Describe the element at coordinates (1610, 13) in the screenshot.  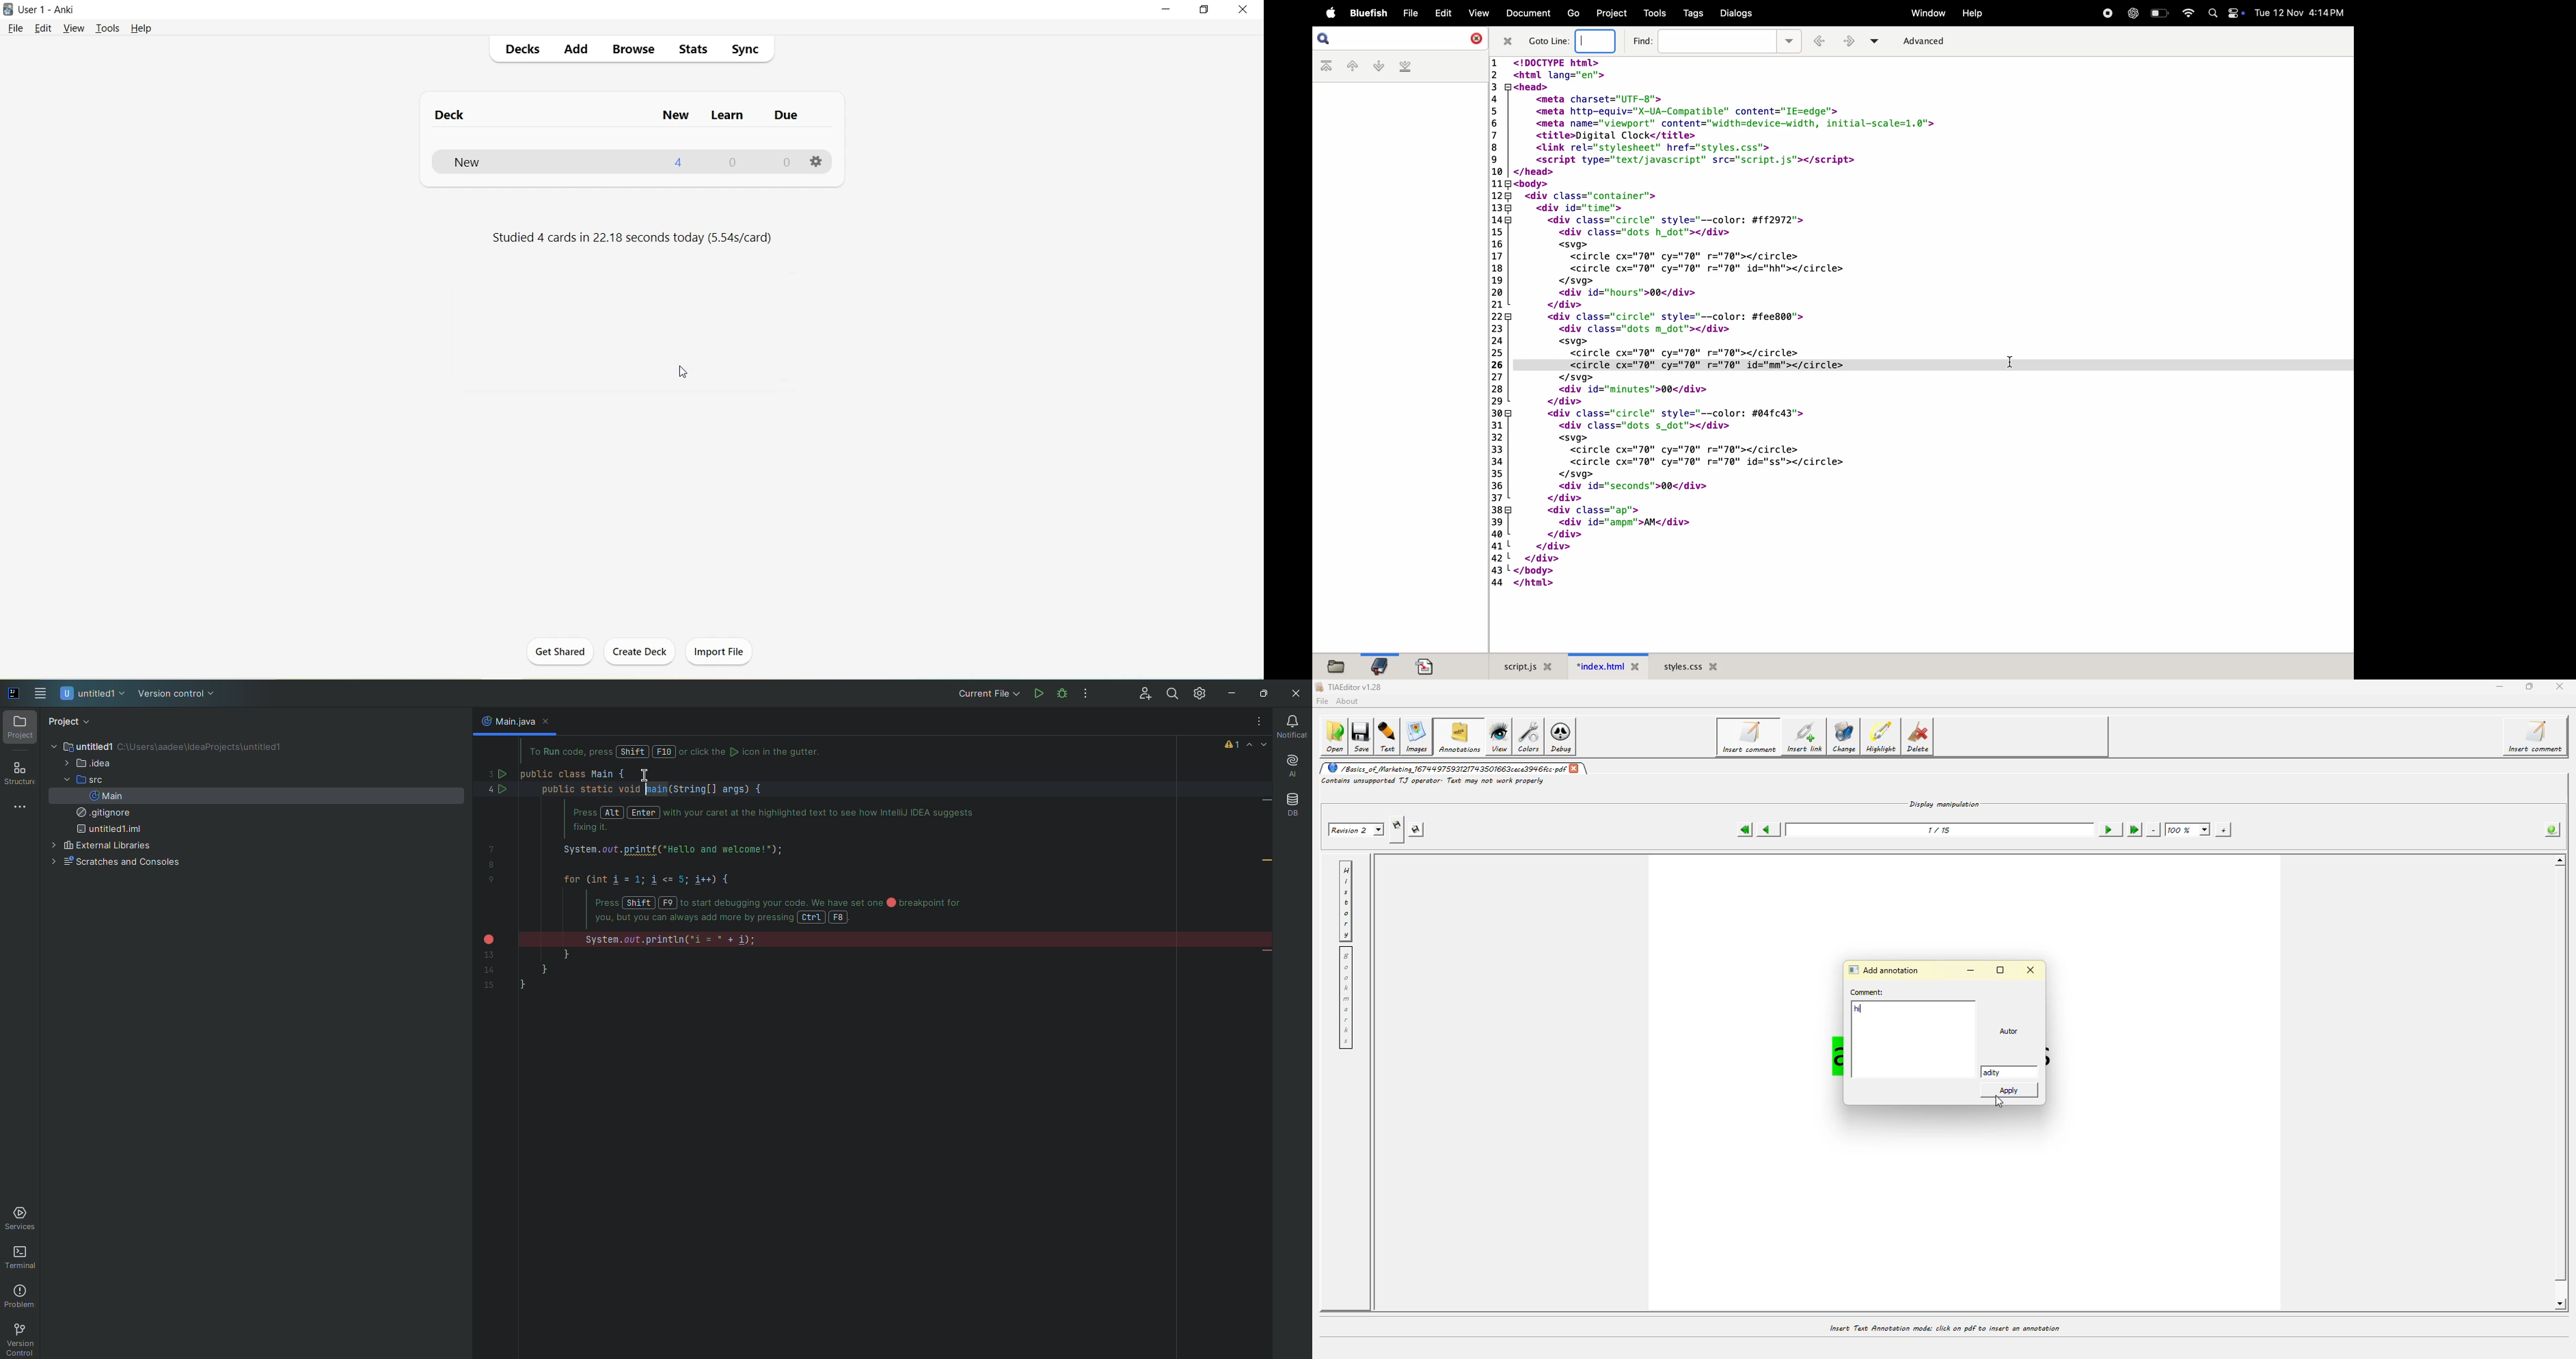
I see `projects` at that location.